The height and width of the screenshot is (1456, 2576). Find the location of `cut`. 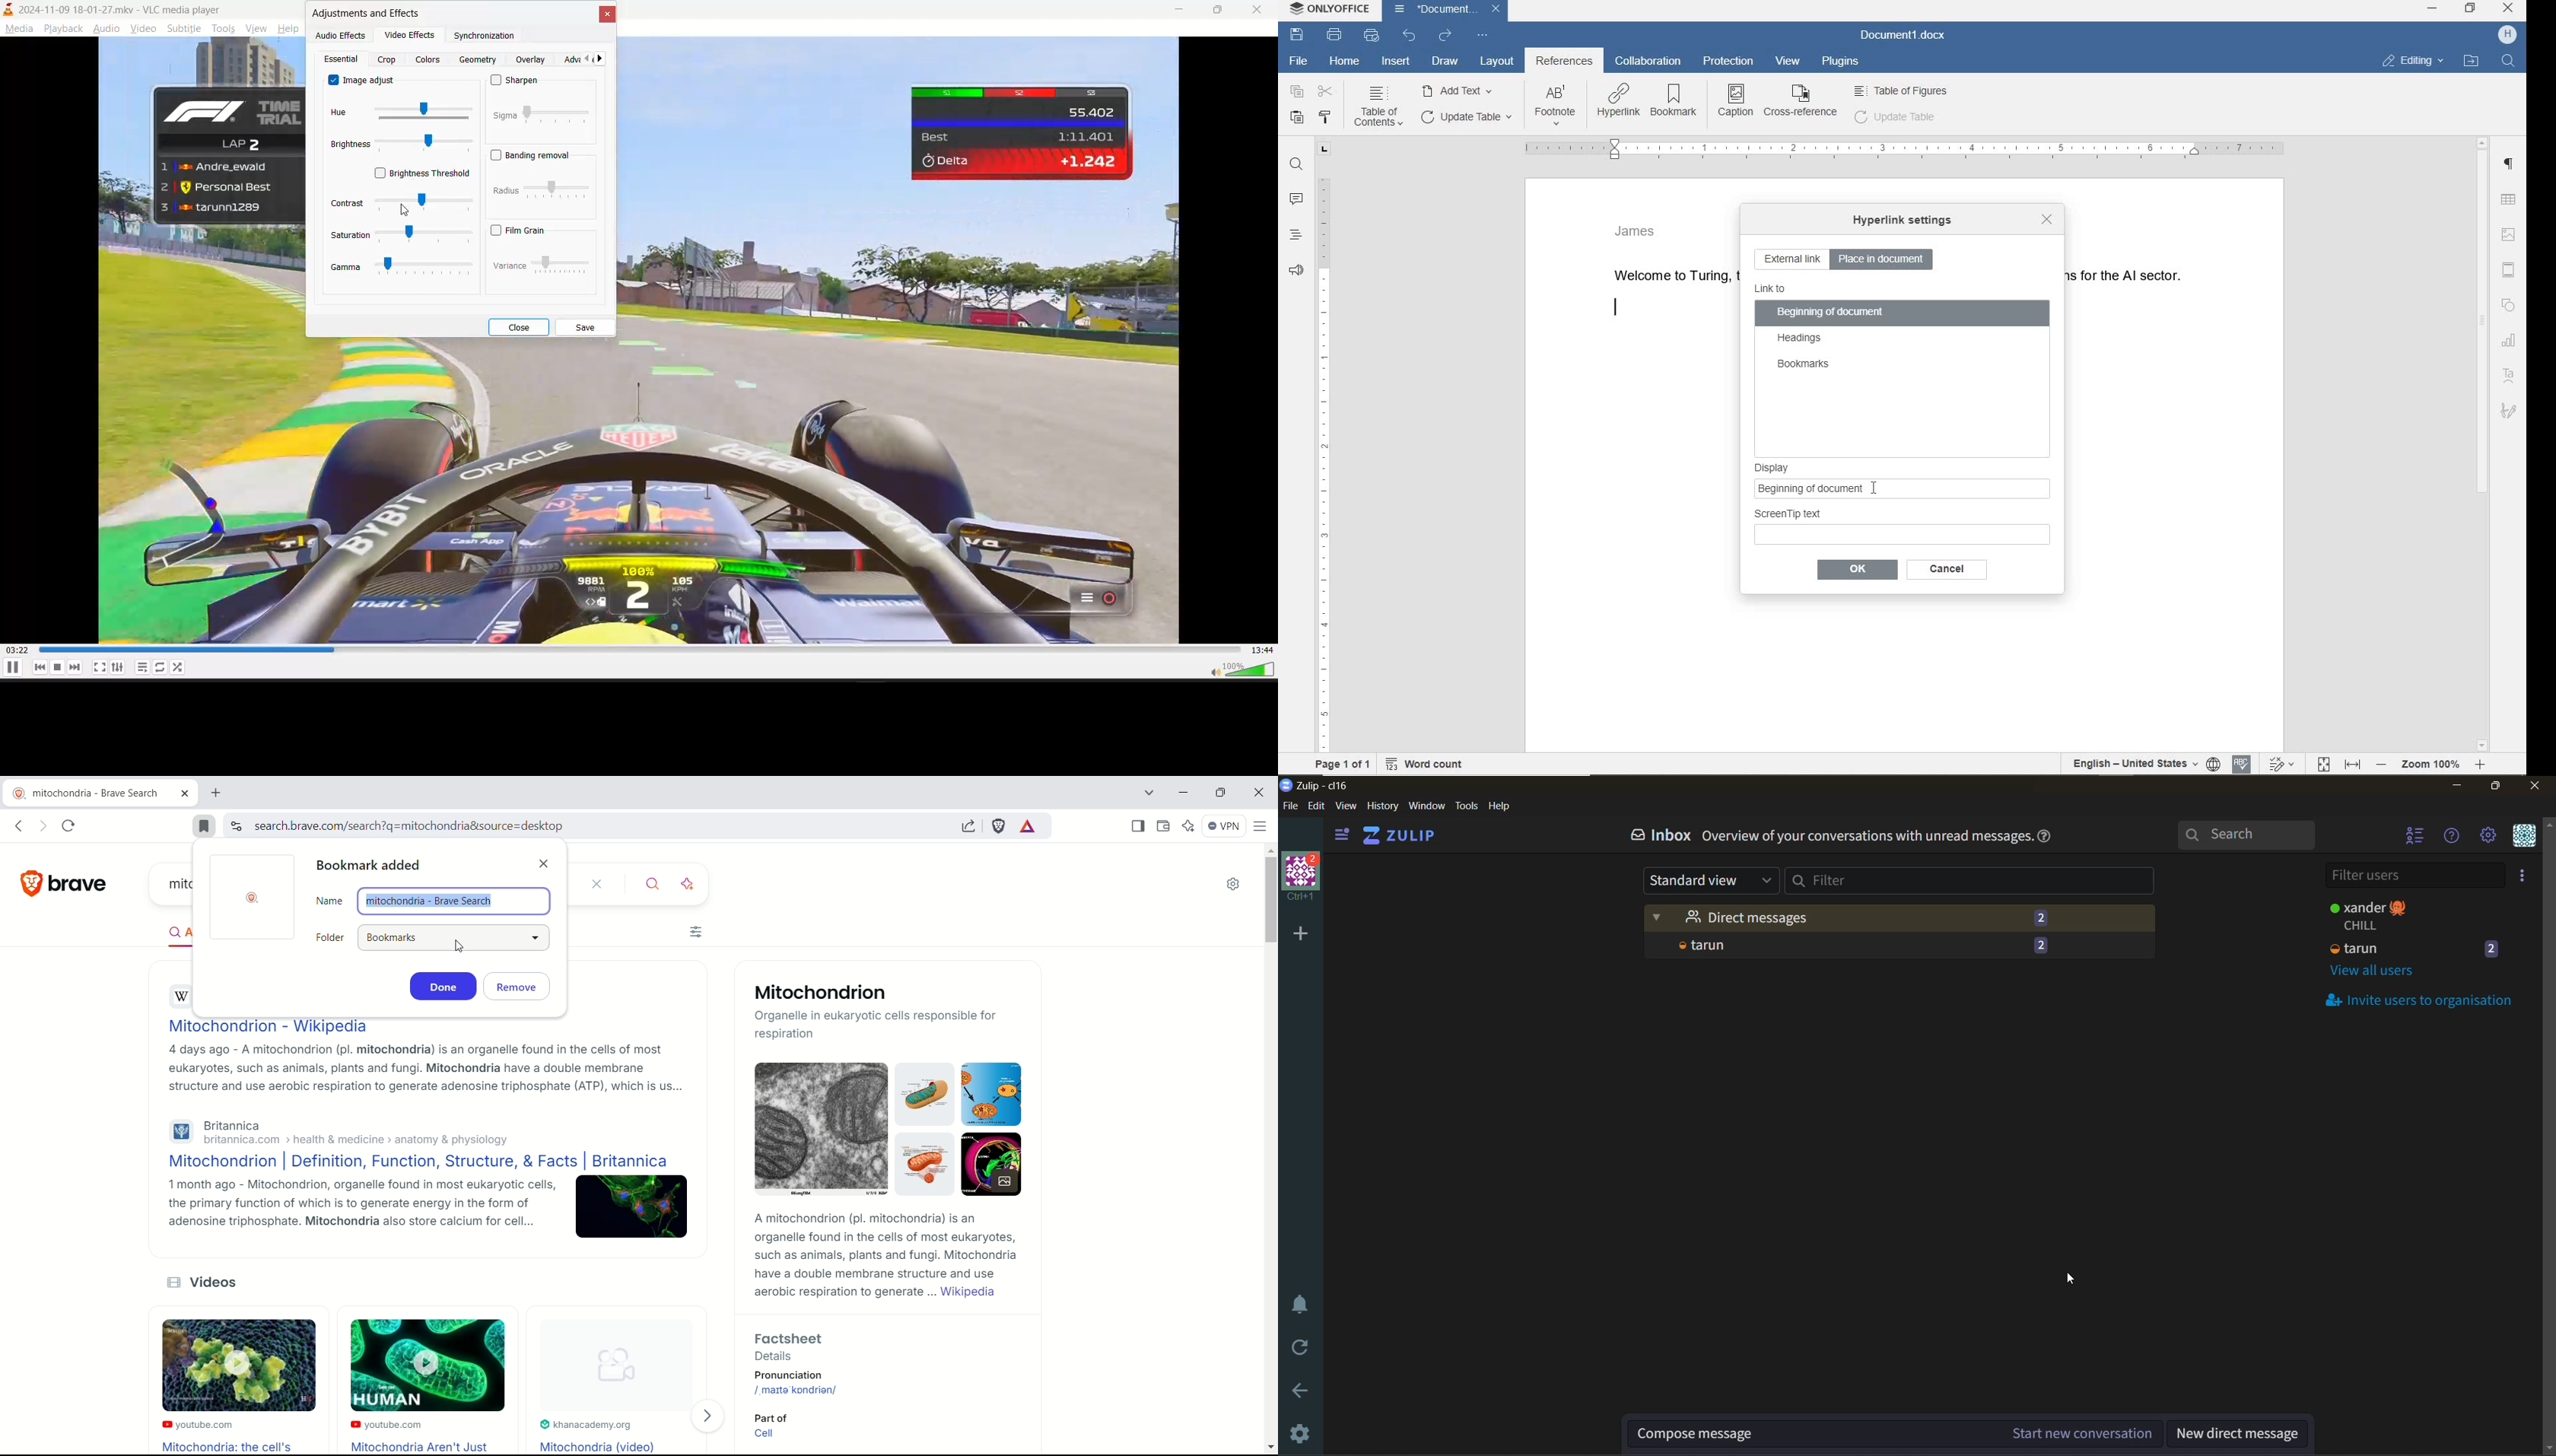

cut is located at coordinates (1327, 92).